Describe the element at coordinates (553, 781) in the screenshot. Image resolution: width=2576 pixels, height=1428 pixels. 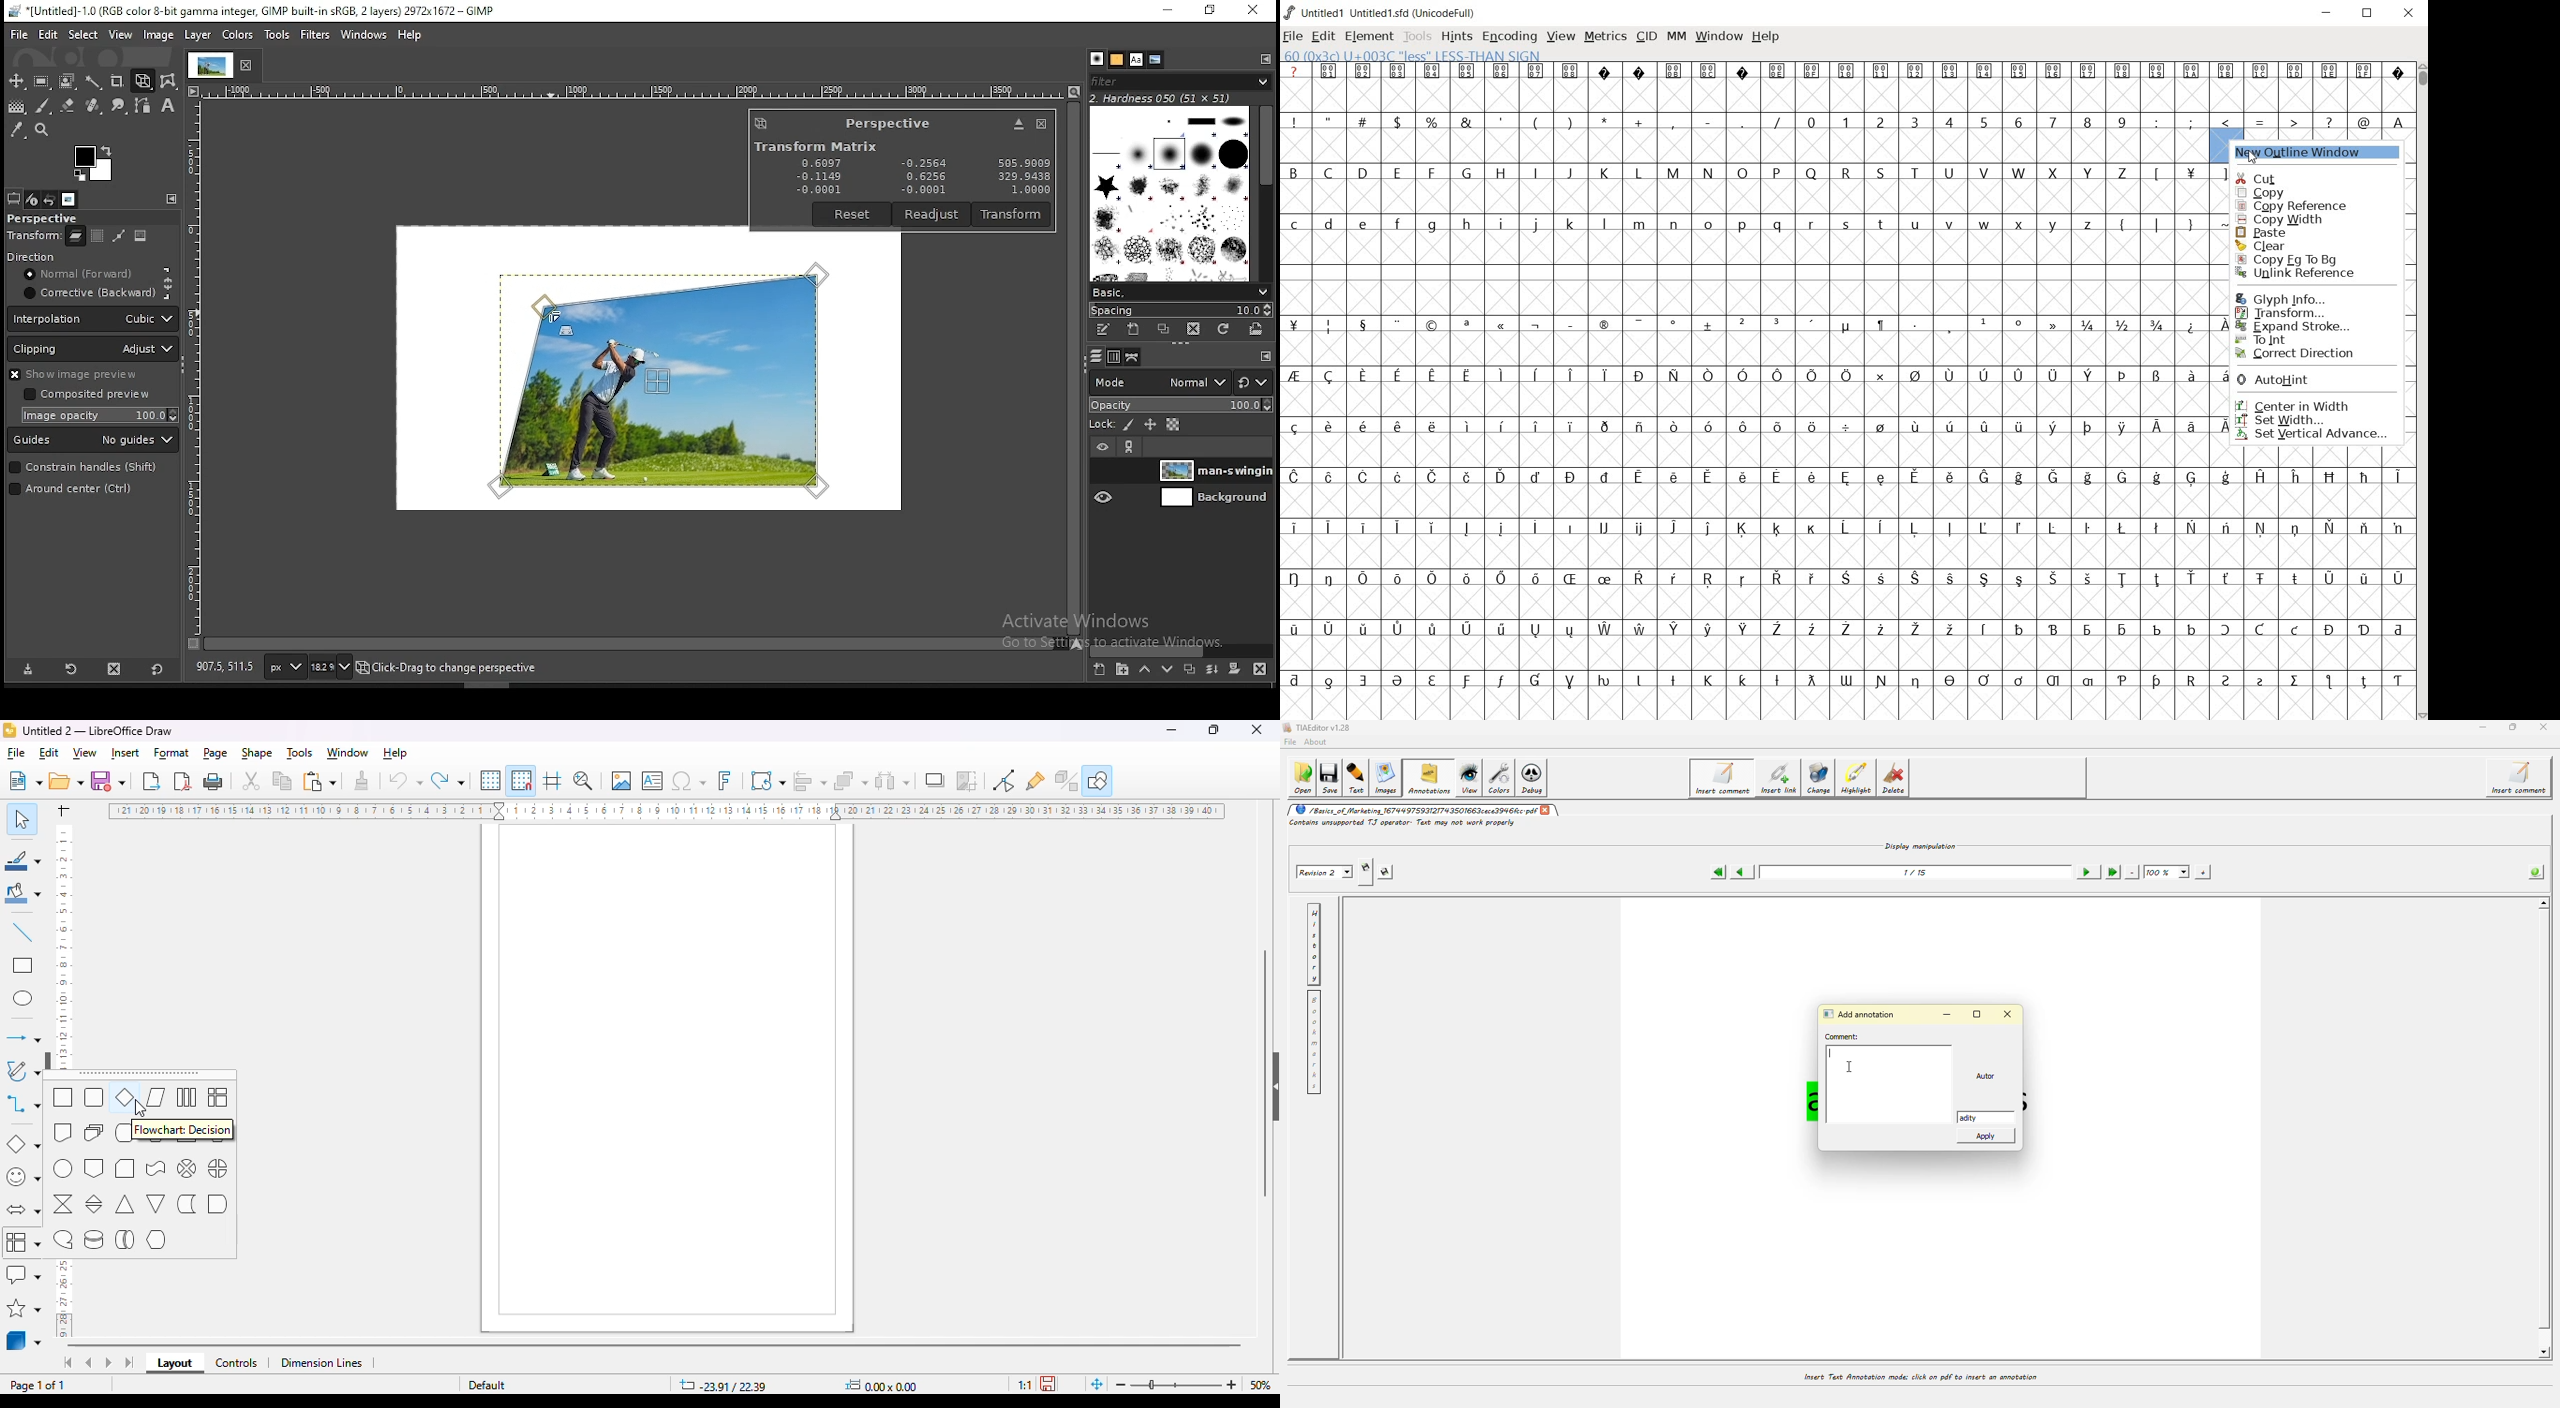
I see `helplines while moving` at that location.